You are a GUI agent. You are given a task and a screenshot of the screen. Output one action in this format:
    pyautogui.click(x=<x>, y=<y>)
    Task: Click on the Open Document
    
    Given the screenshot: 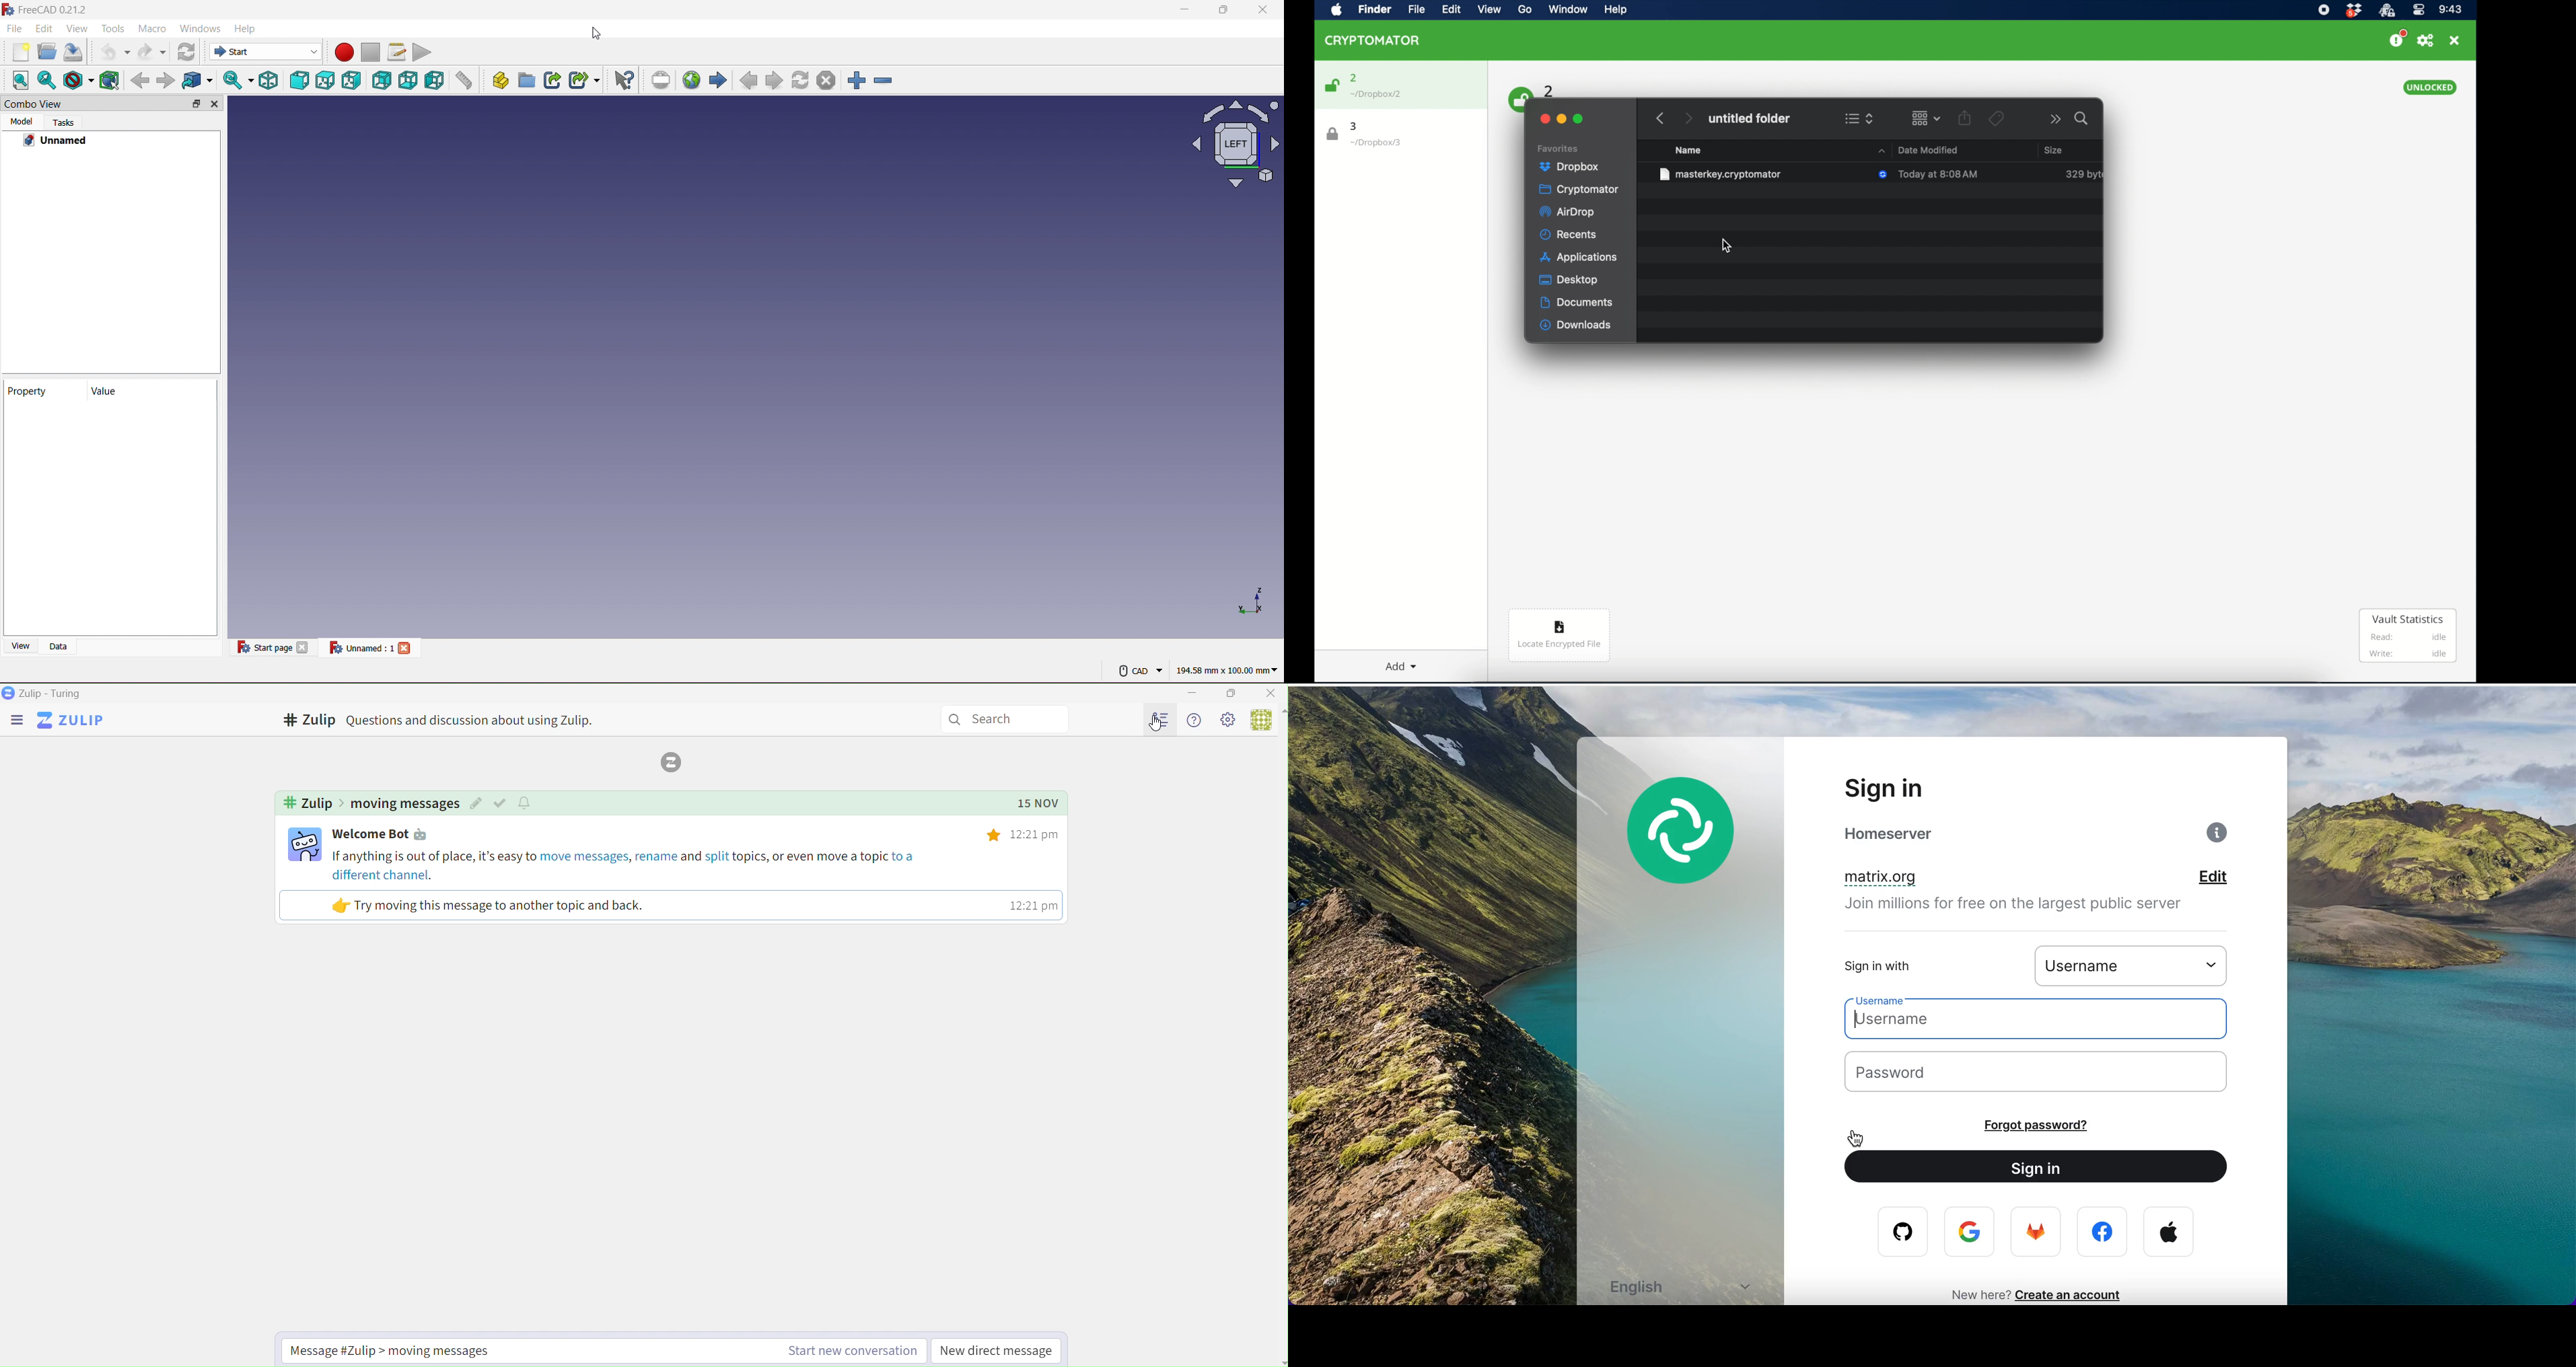 What is the action you would take?
    pyautogui.click(x=47, y=53)
    